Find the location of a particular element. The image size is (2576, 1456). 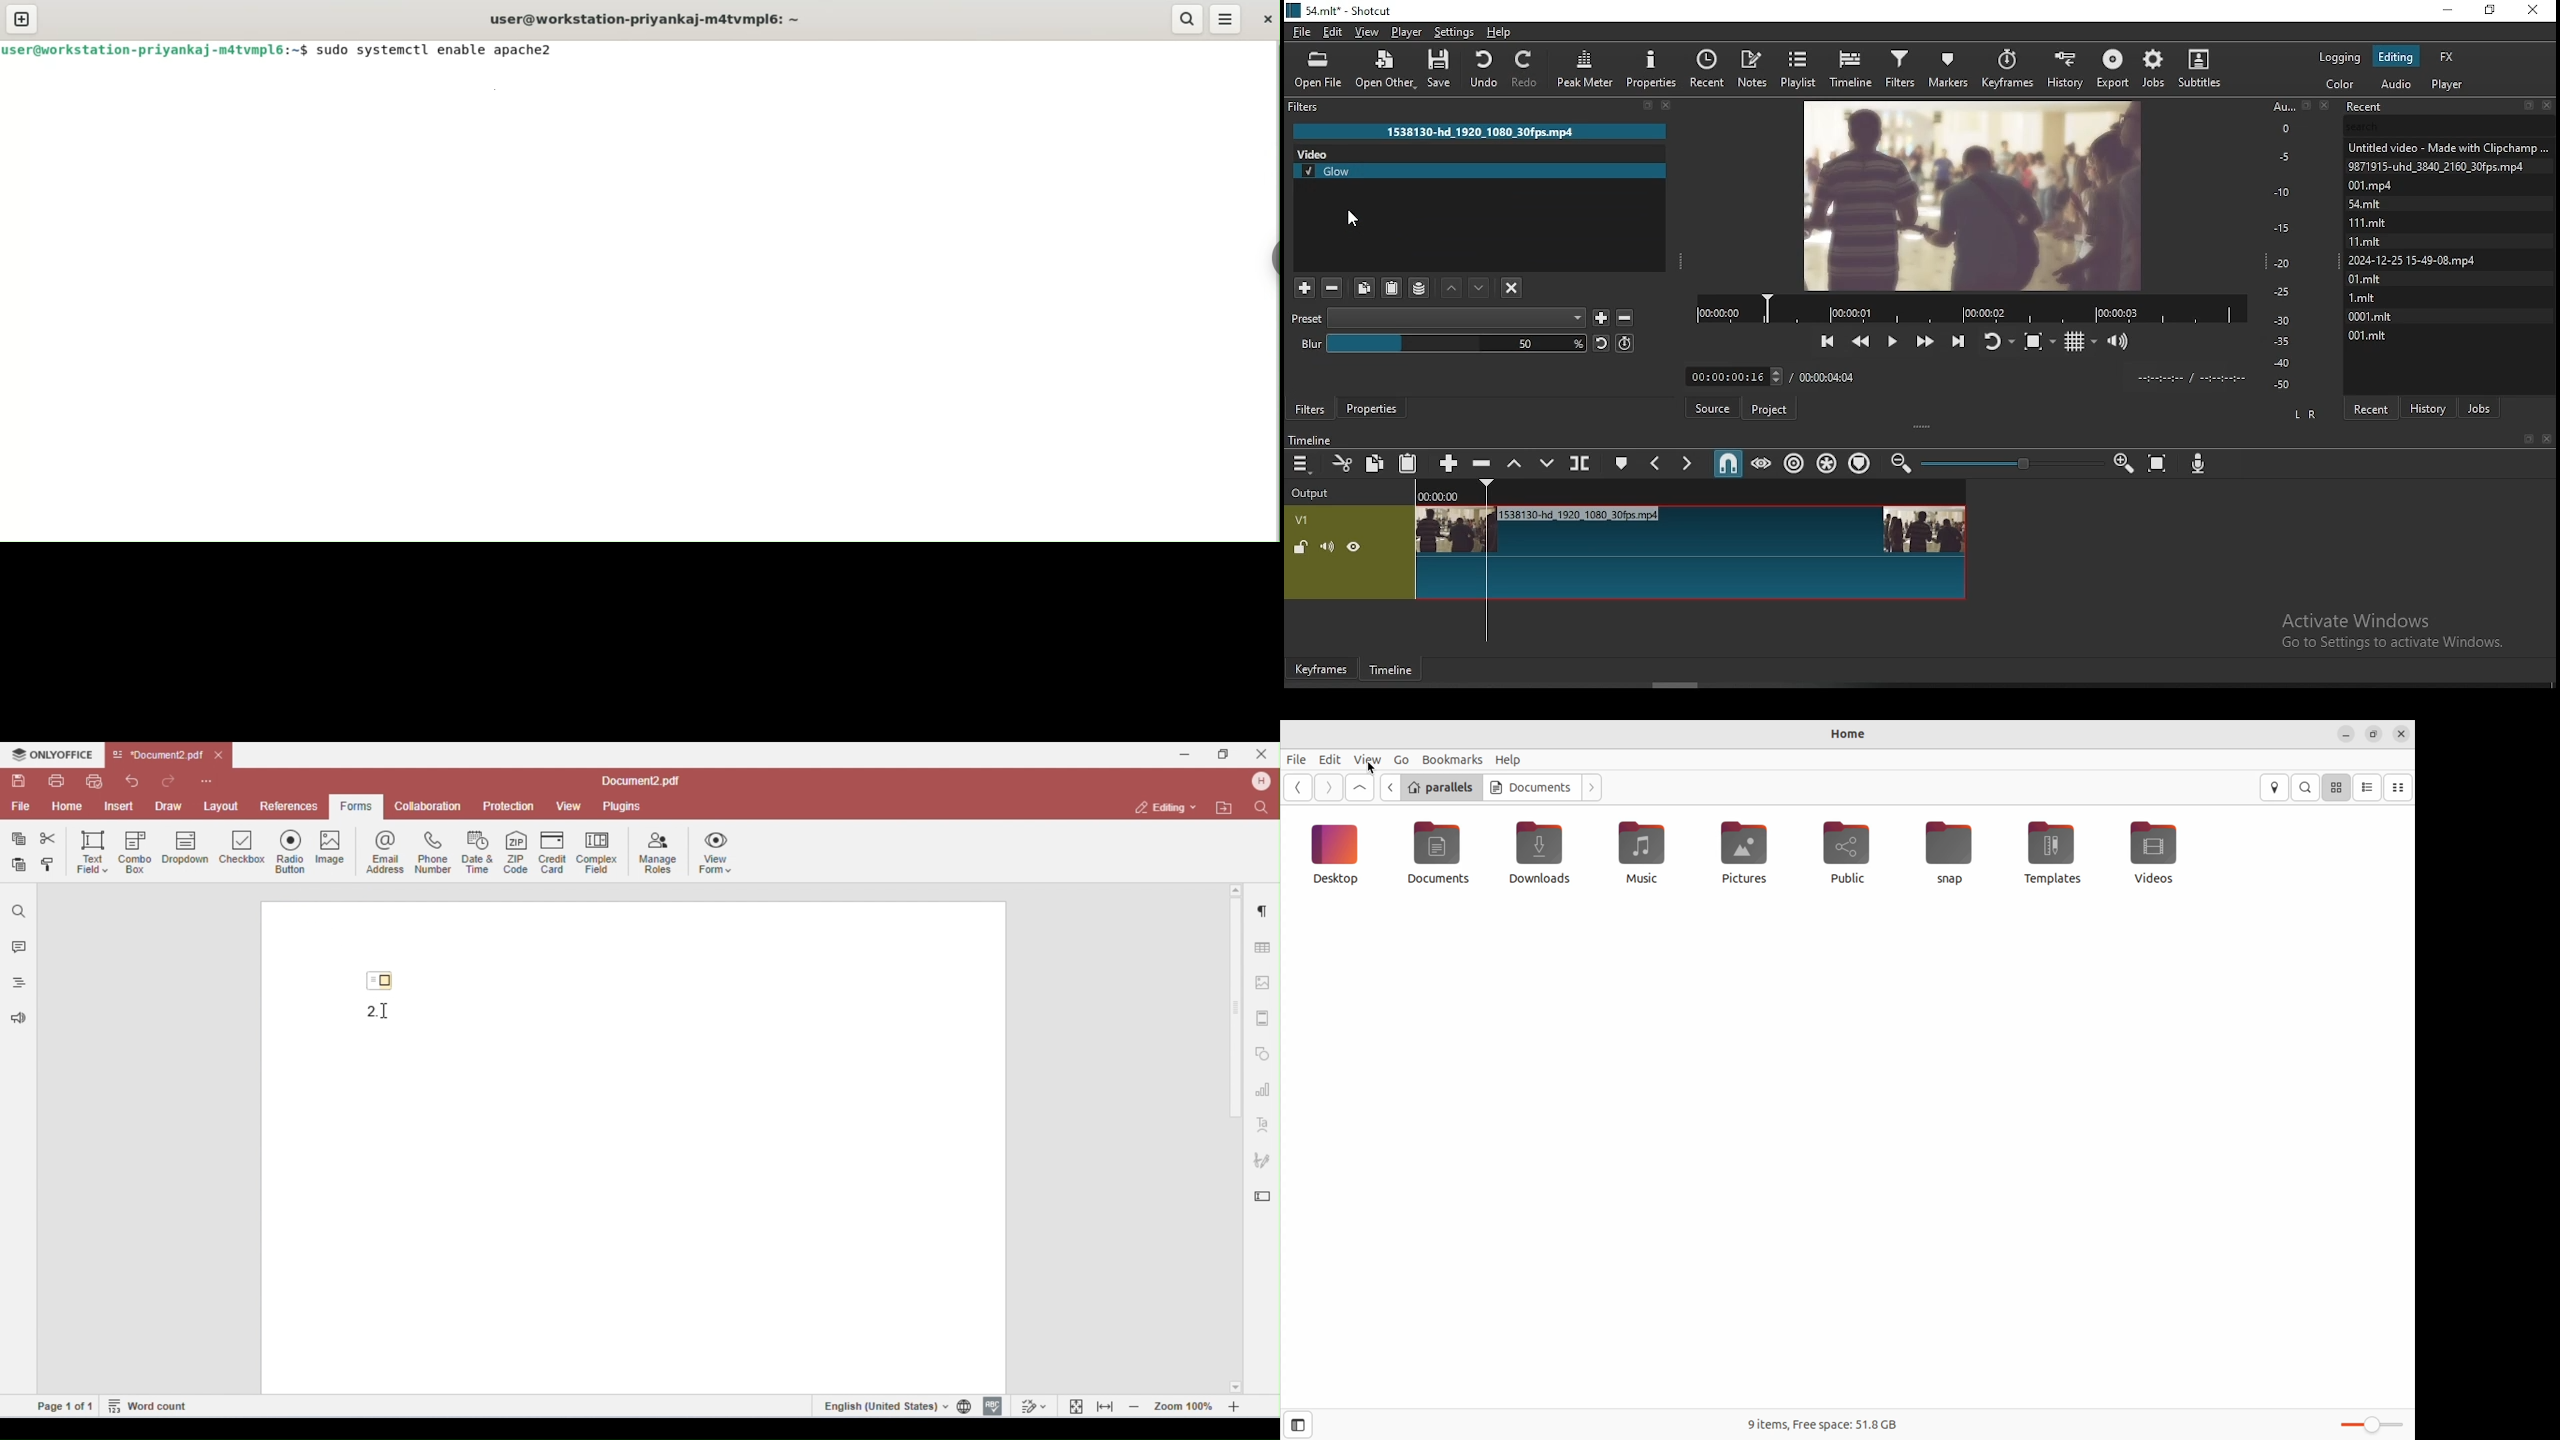

project is located at coordinates (1770, 412).